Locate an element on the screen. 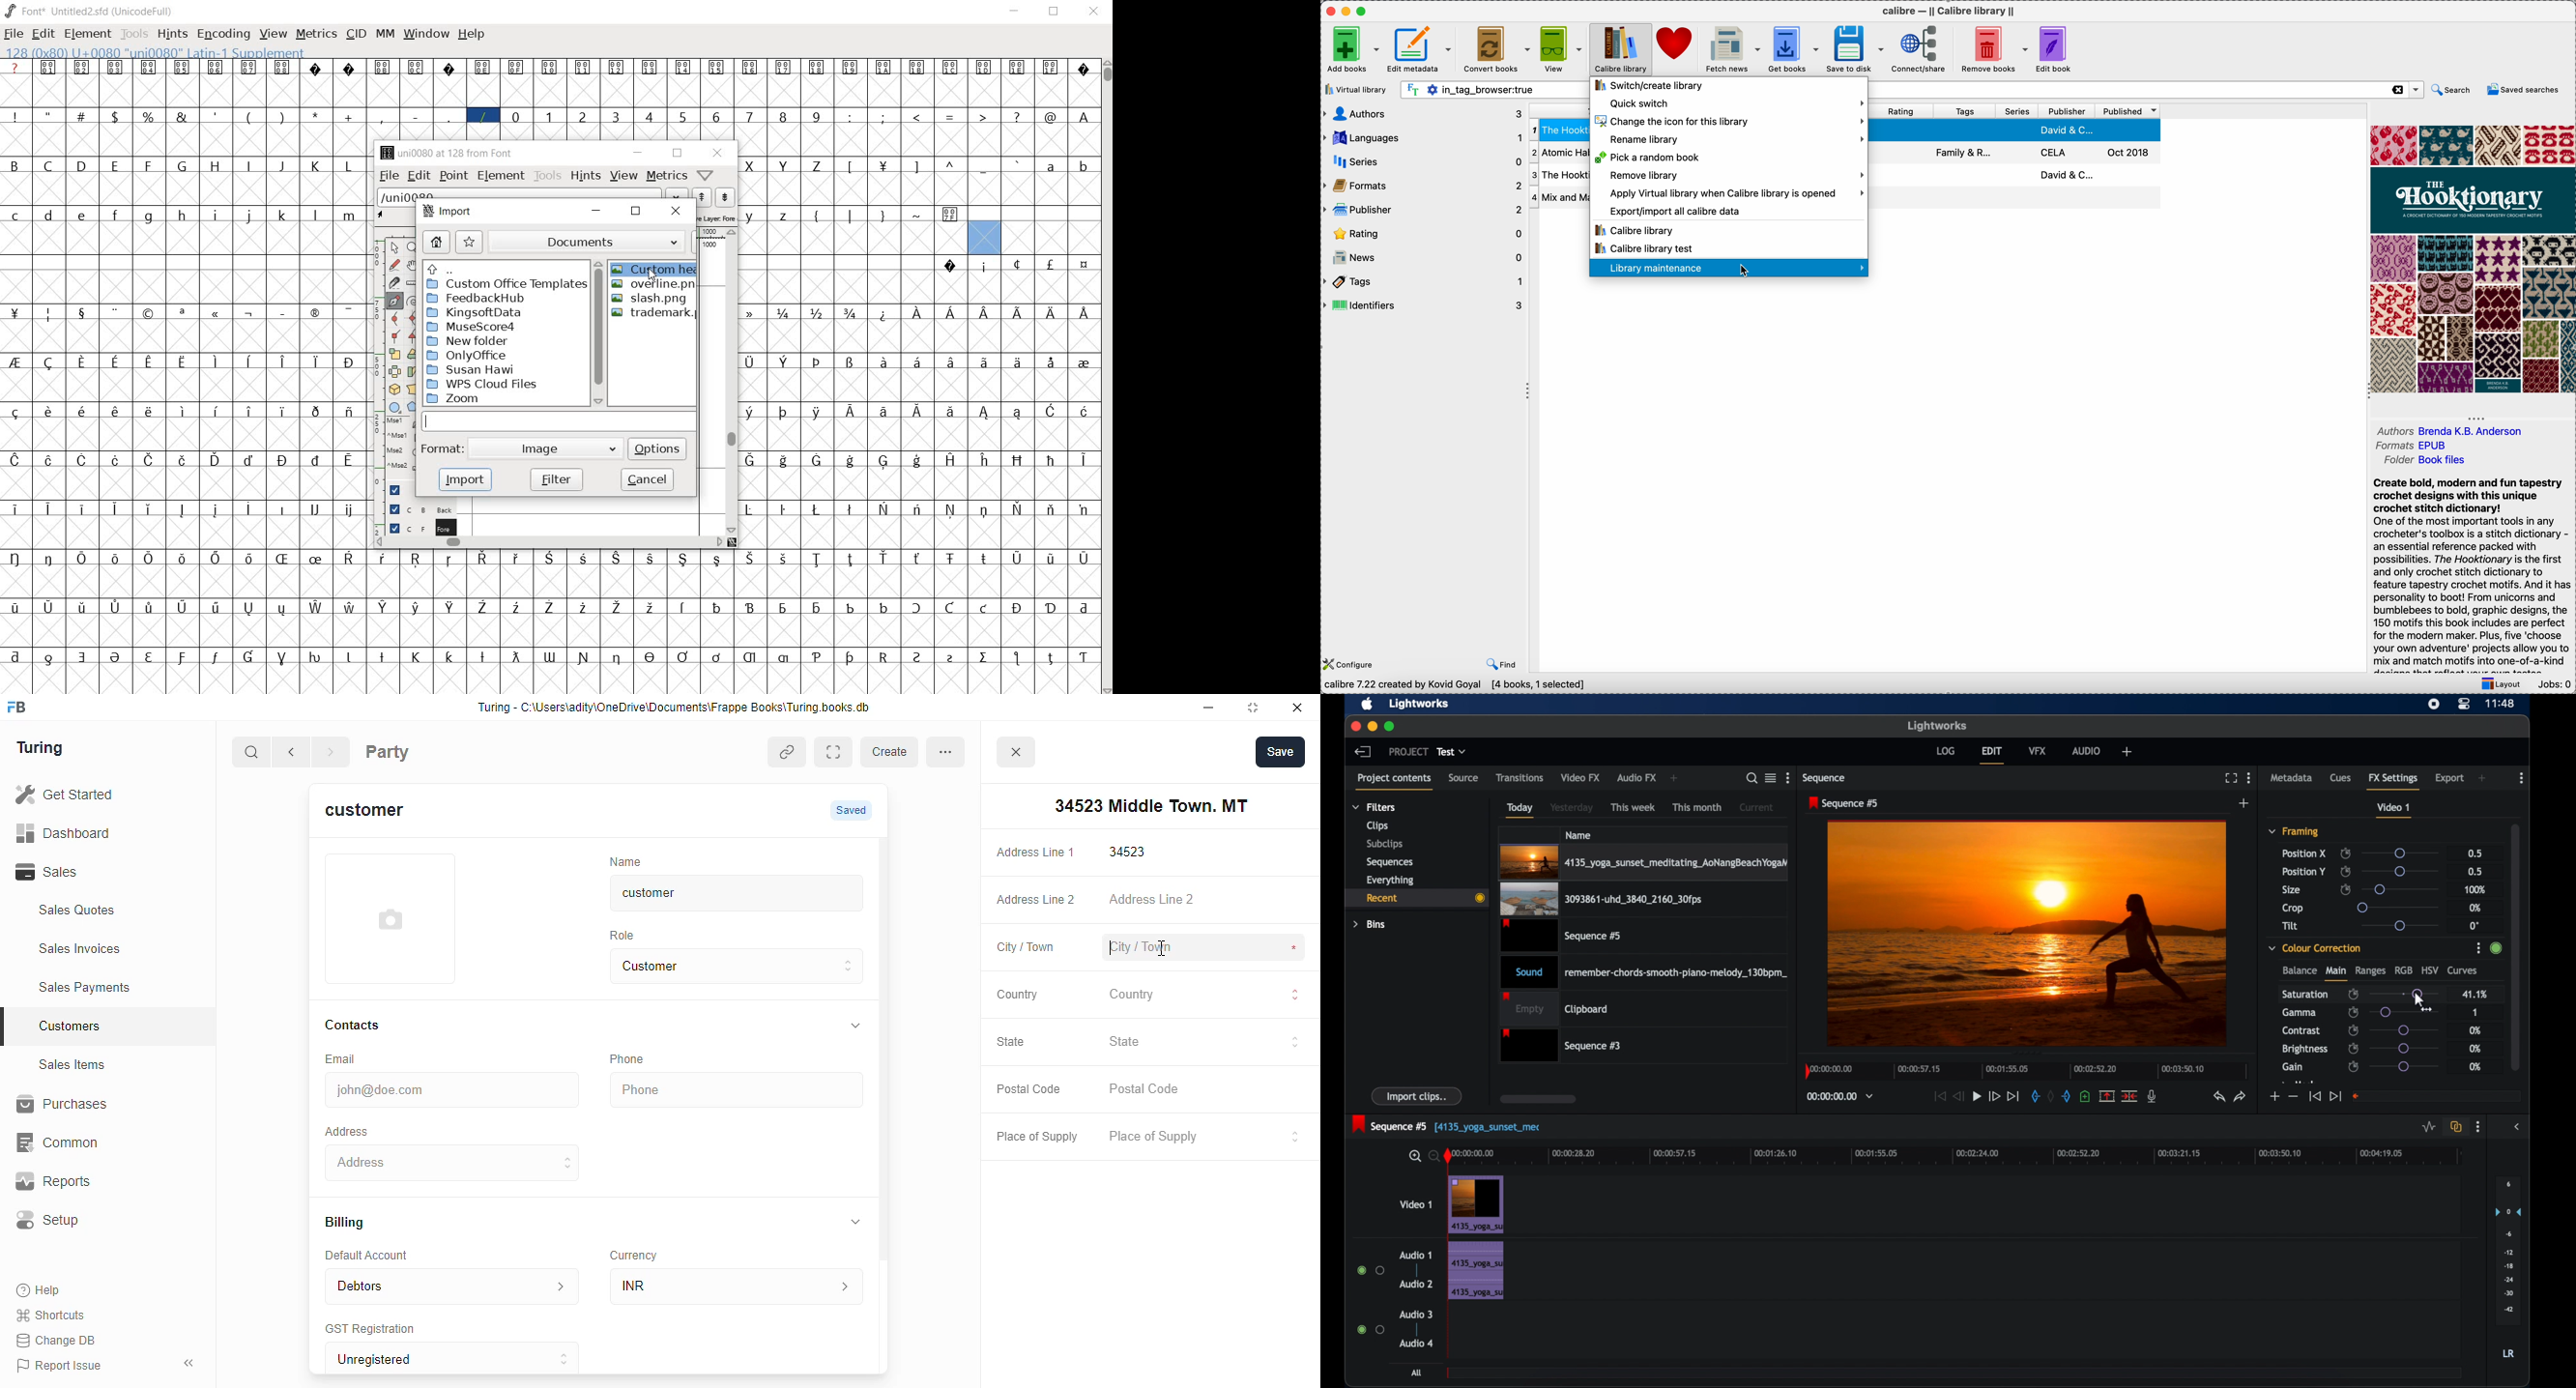  scroll box is located at coordinates (1538, 1099).